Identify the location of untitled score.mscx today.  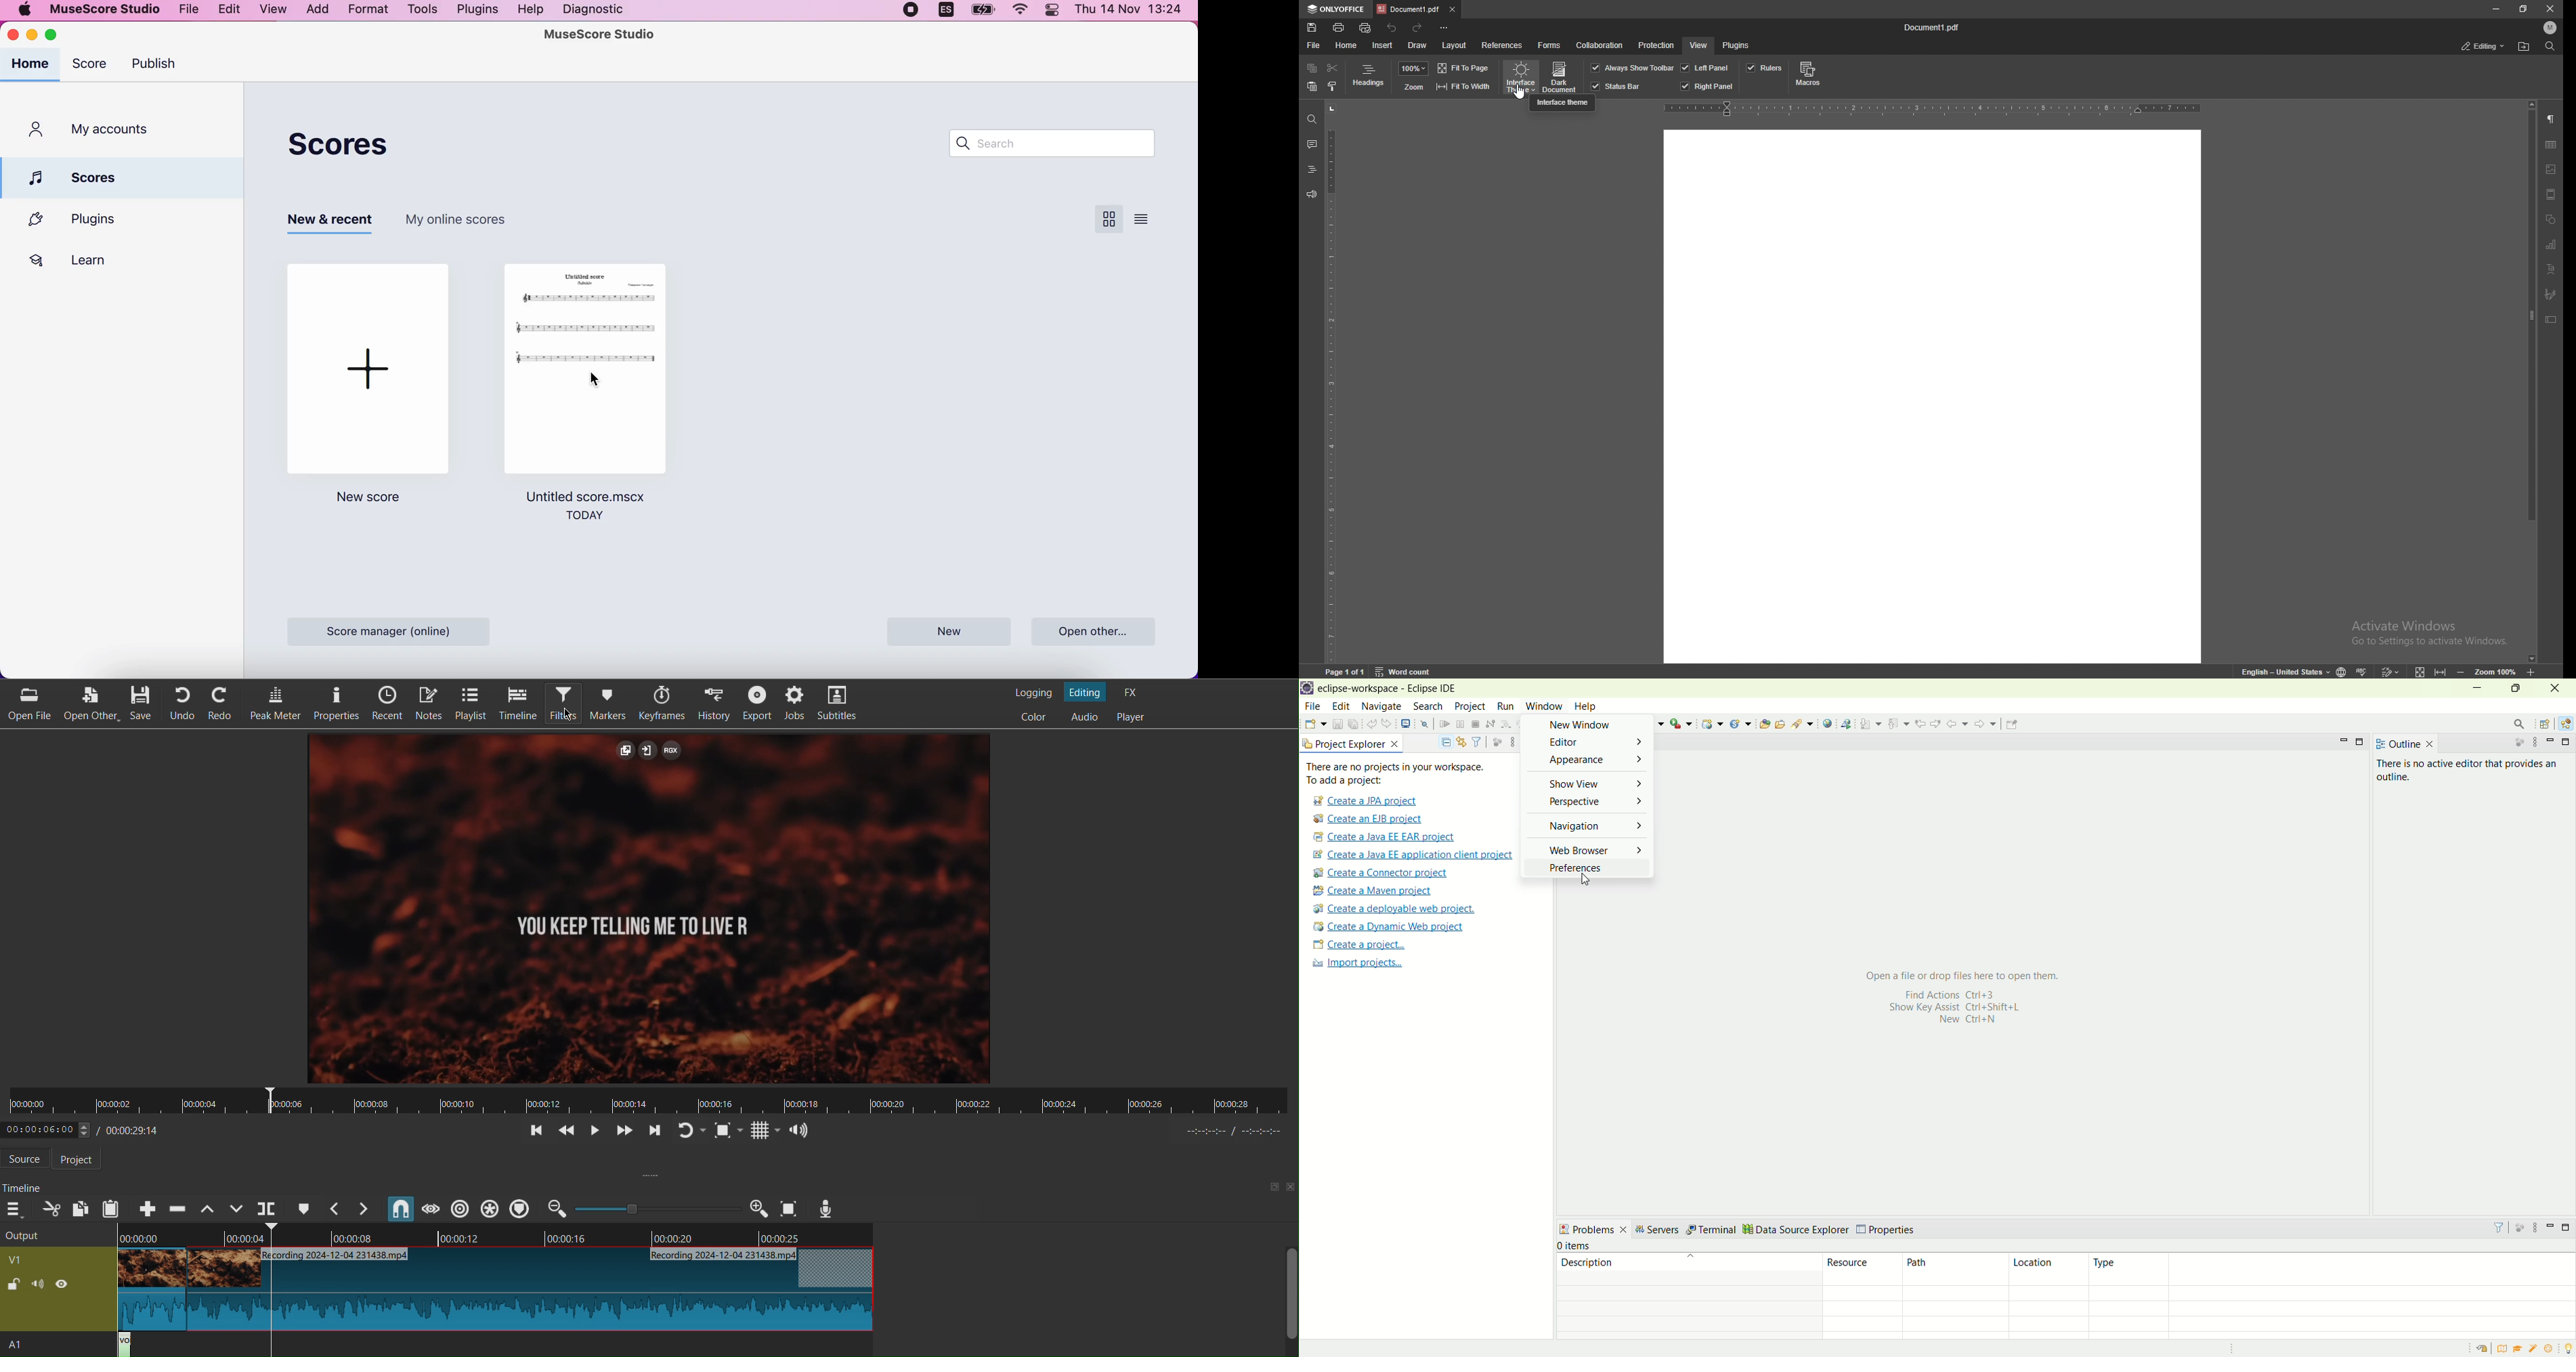
(591, 512).